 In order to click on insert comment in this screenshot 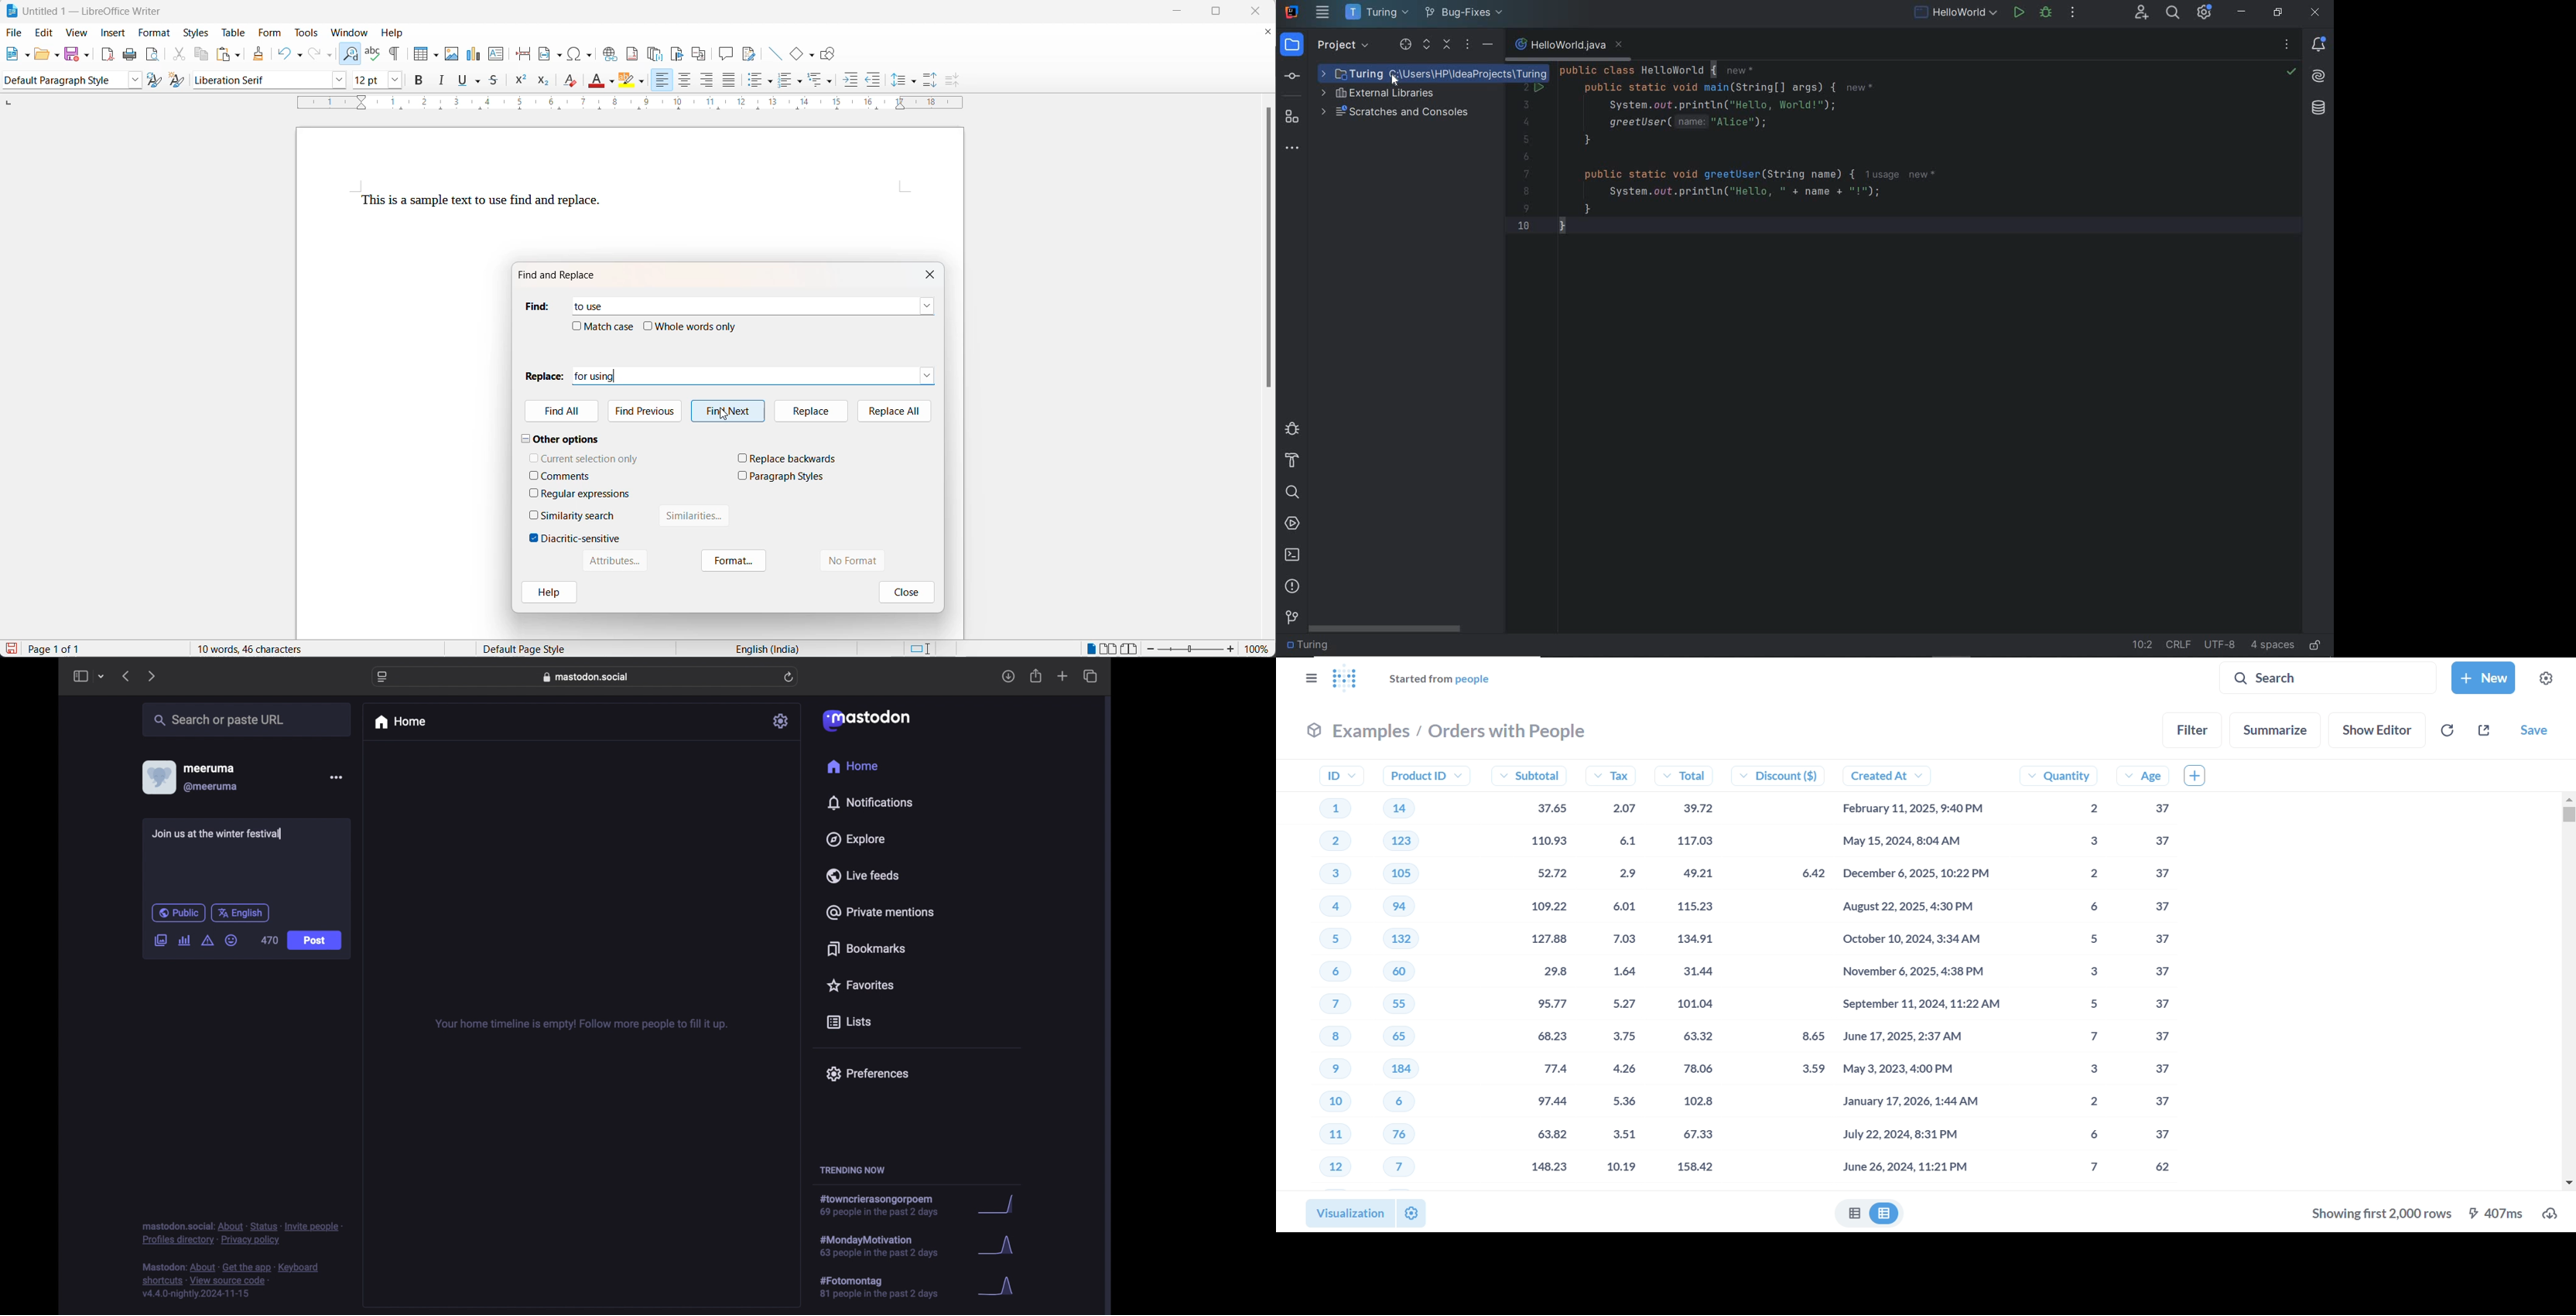, I will do `click(726, 54)`.